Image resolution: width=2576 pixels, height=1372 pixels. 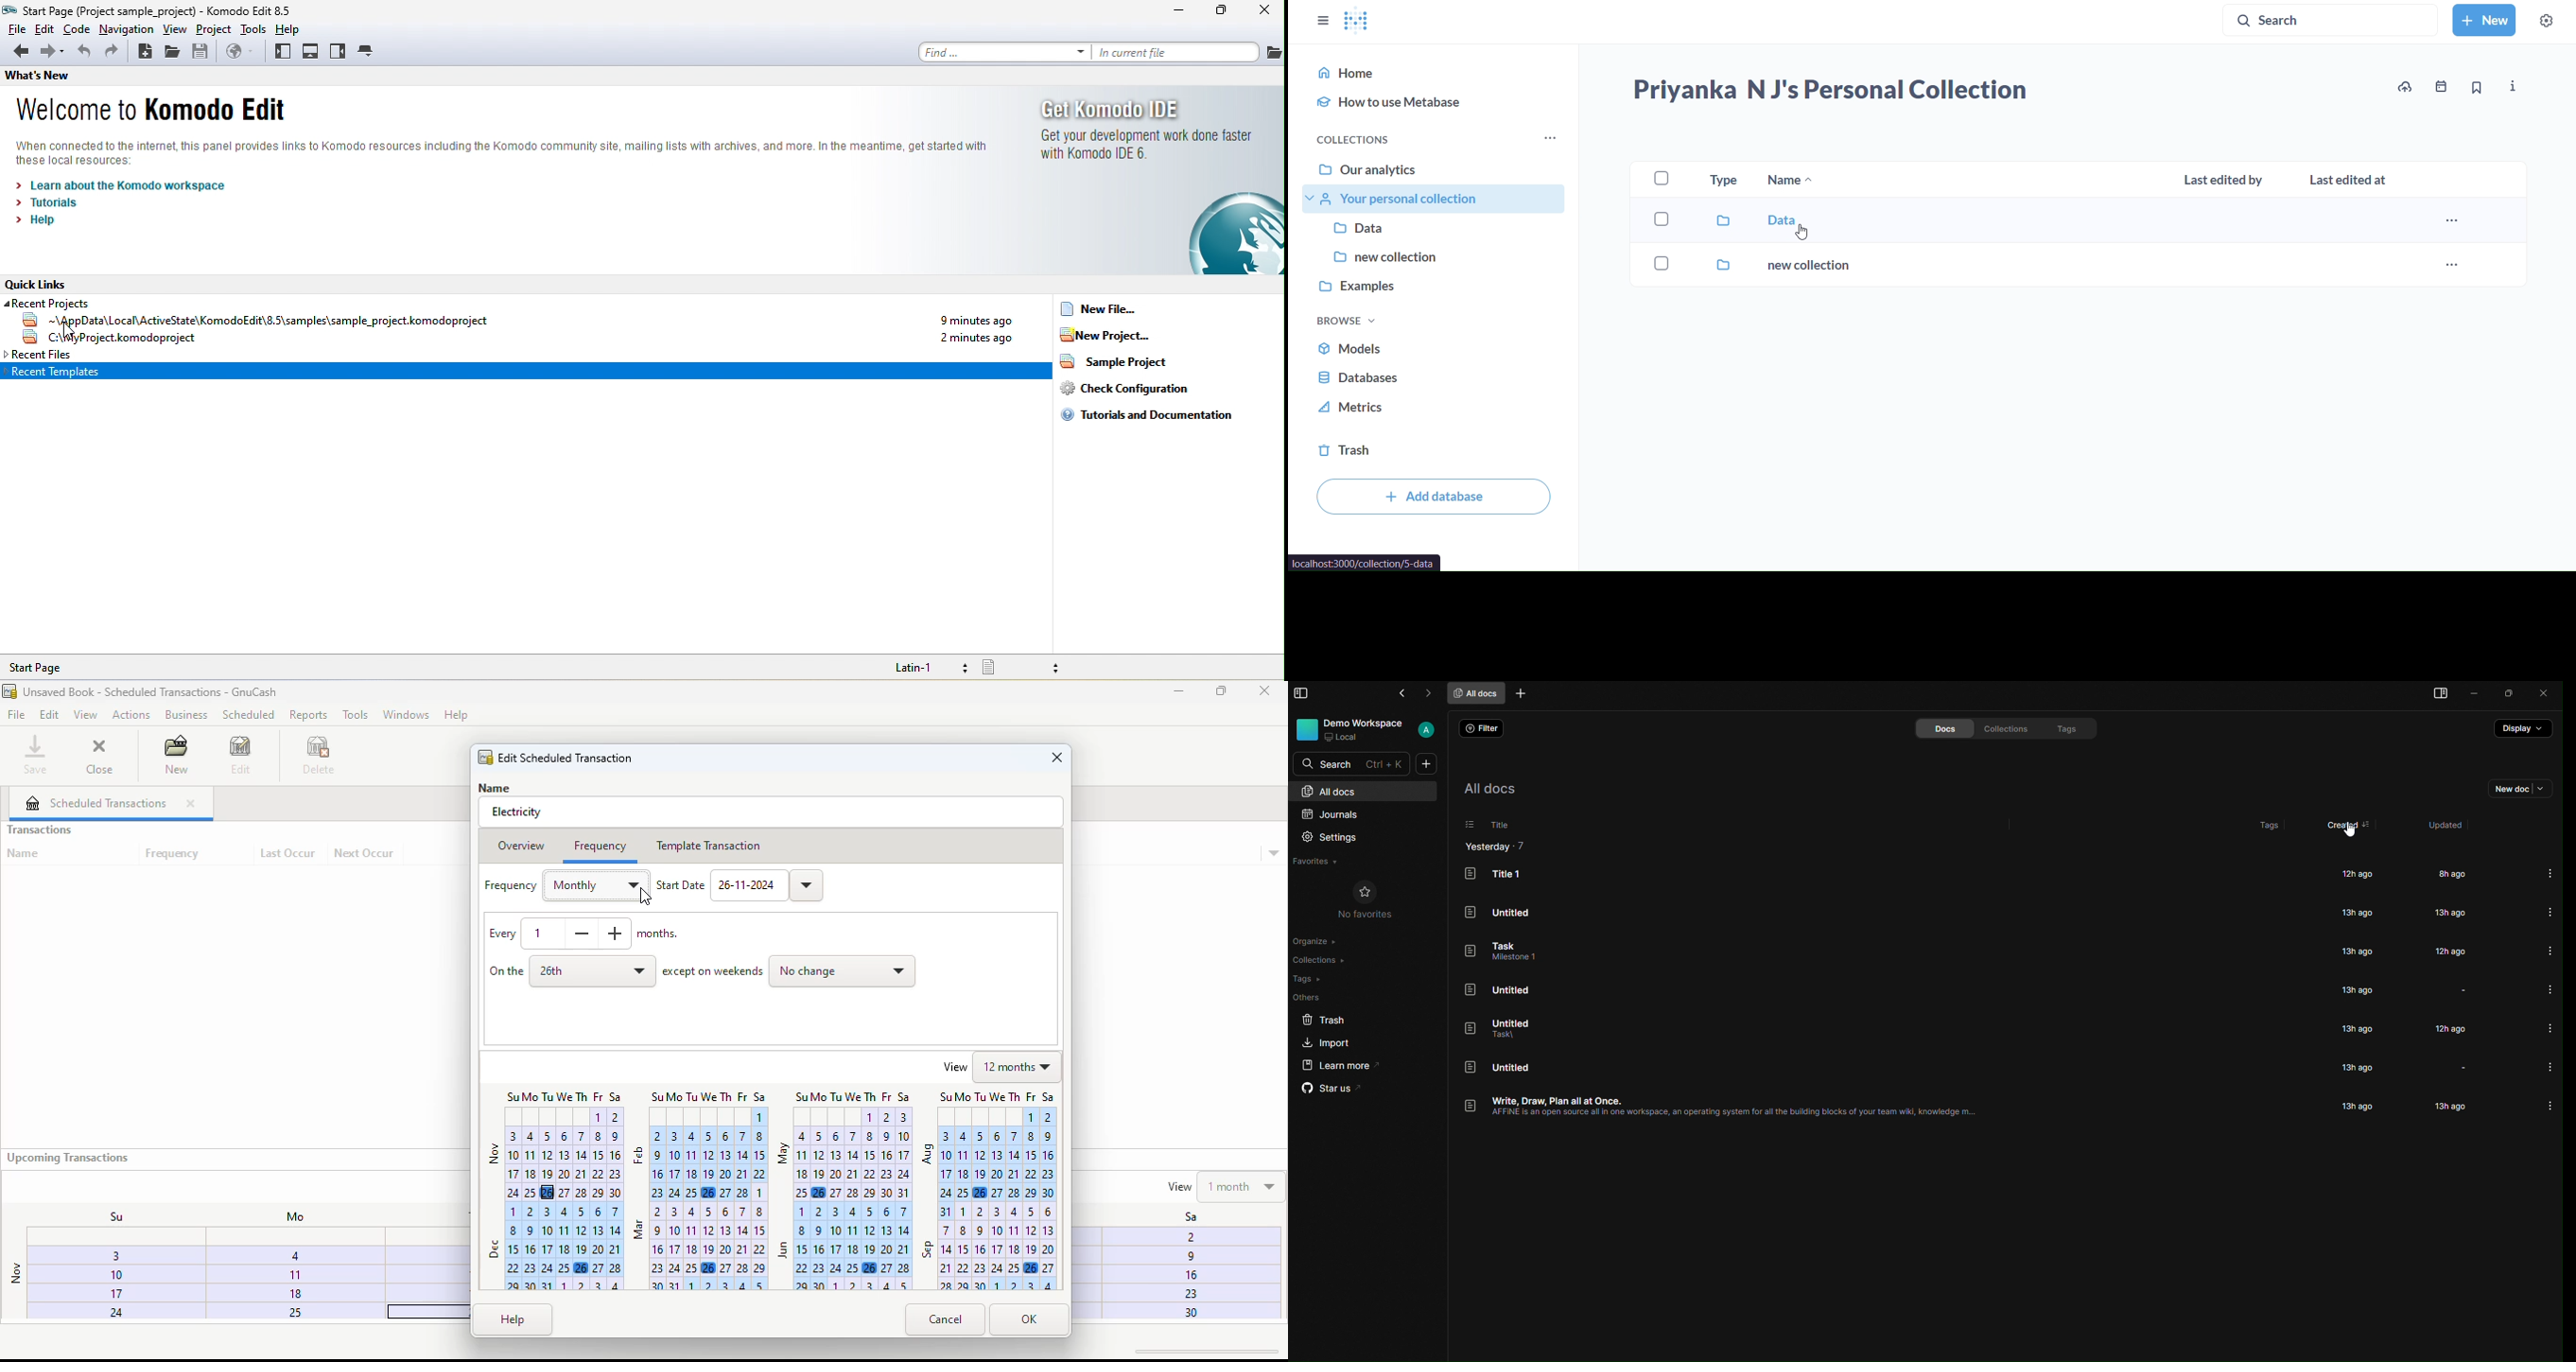 I want to click on maximize, so click(x=1221, y=690).